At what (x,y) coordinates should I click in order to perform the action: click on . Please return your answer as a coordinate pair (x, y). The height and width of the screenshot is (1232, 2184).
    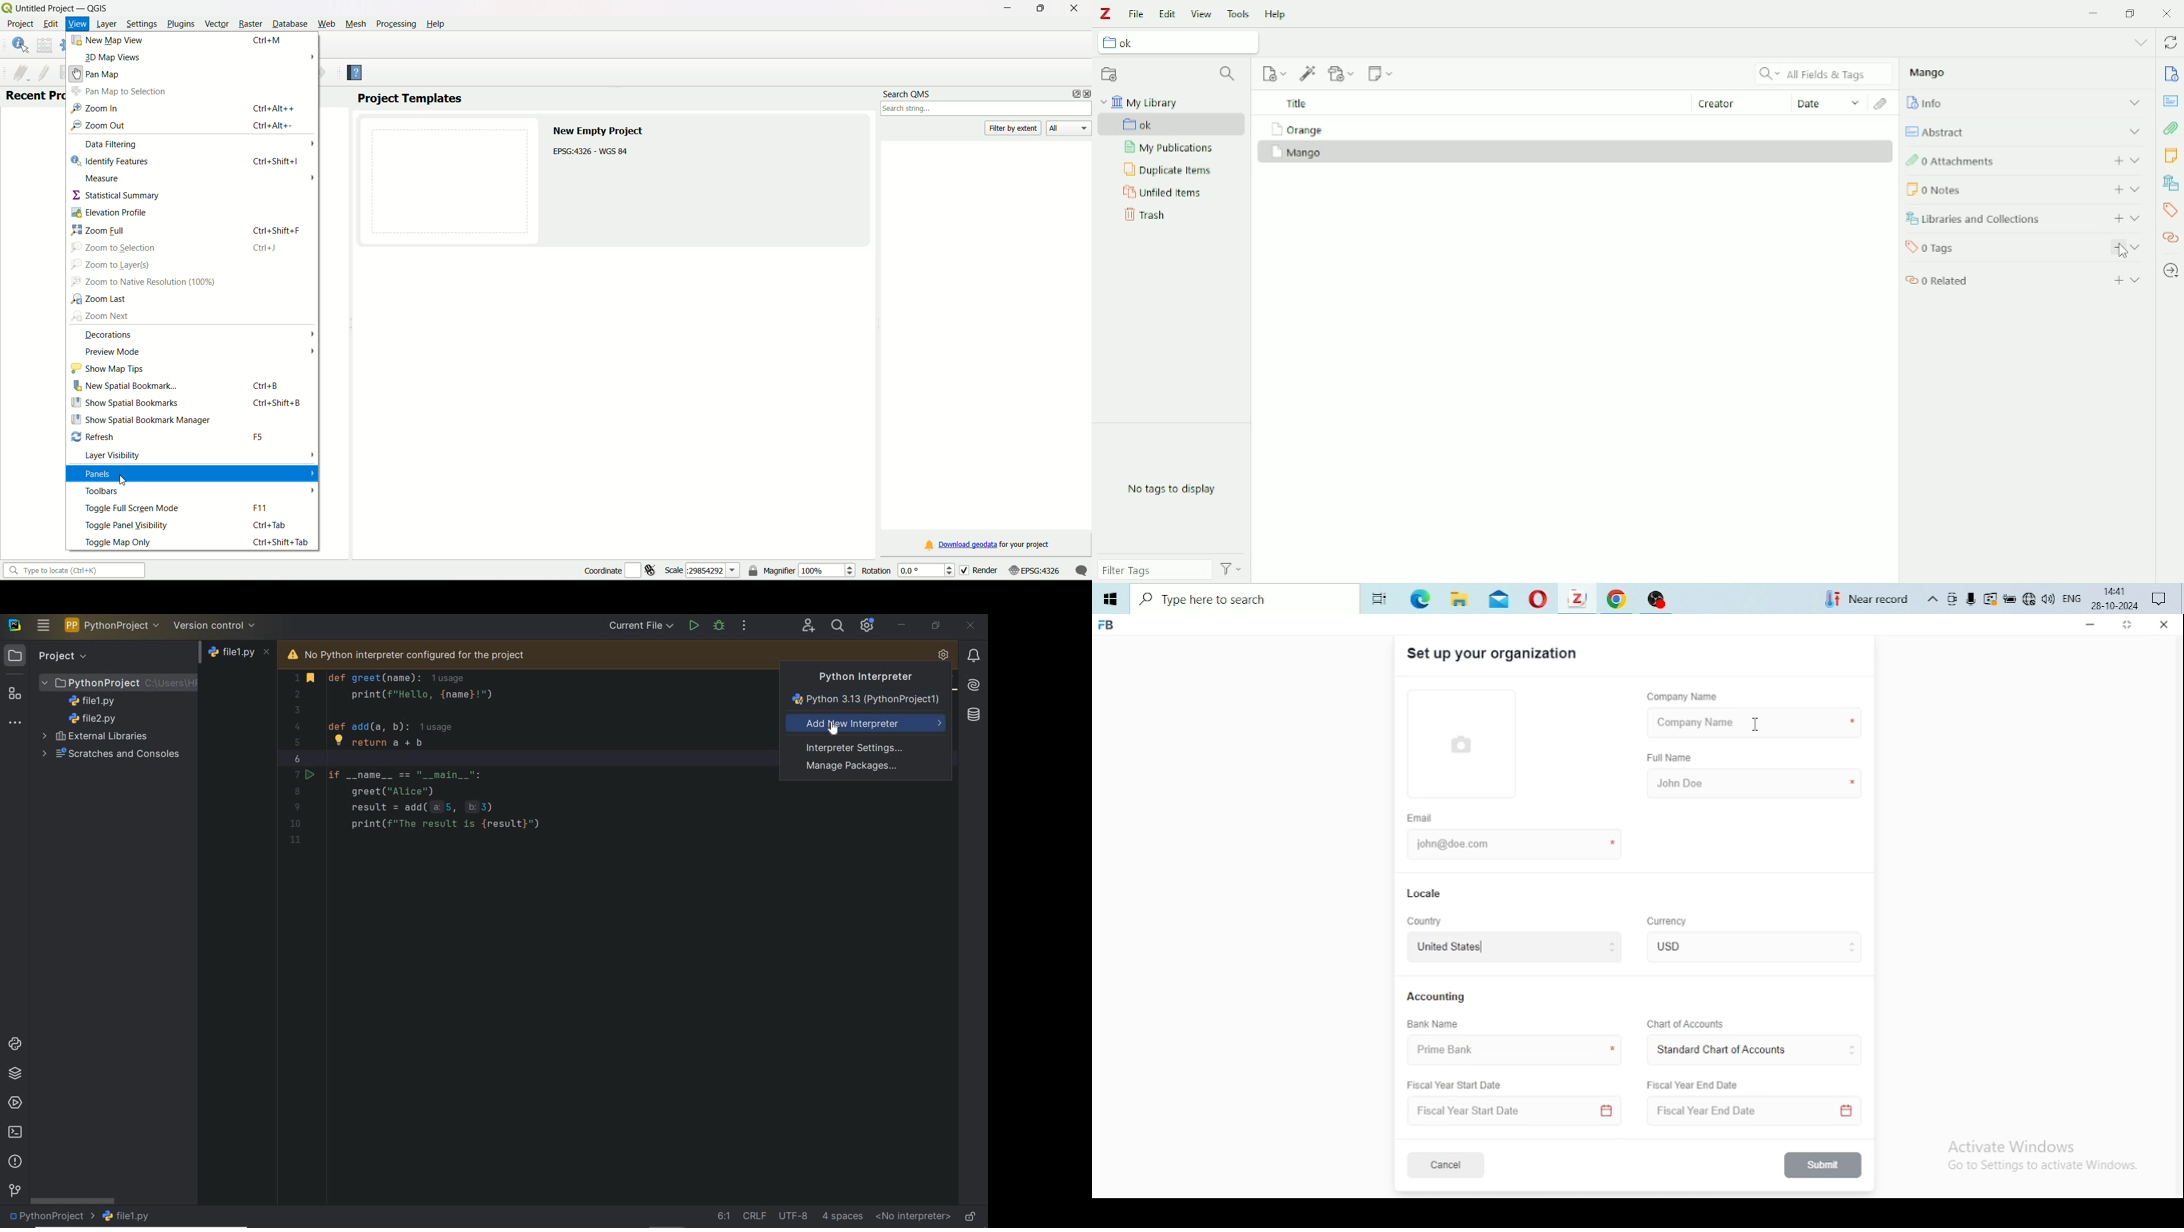
    Looking at the image, I should click on (95, 108).